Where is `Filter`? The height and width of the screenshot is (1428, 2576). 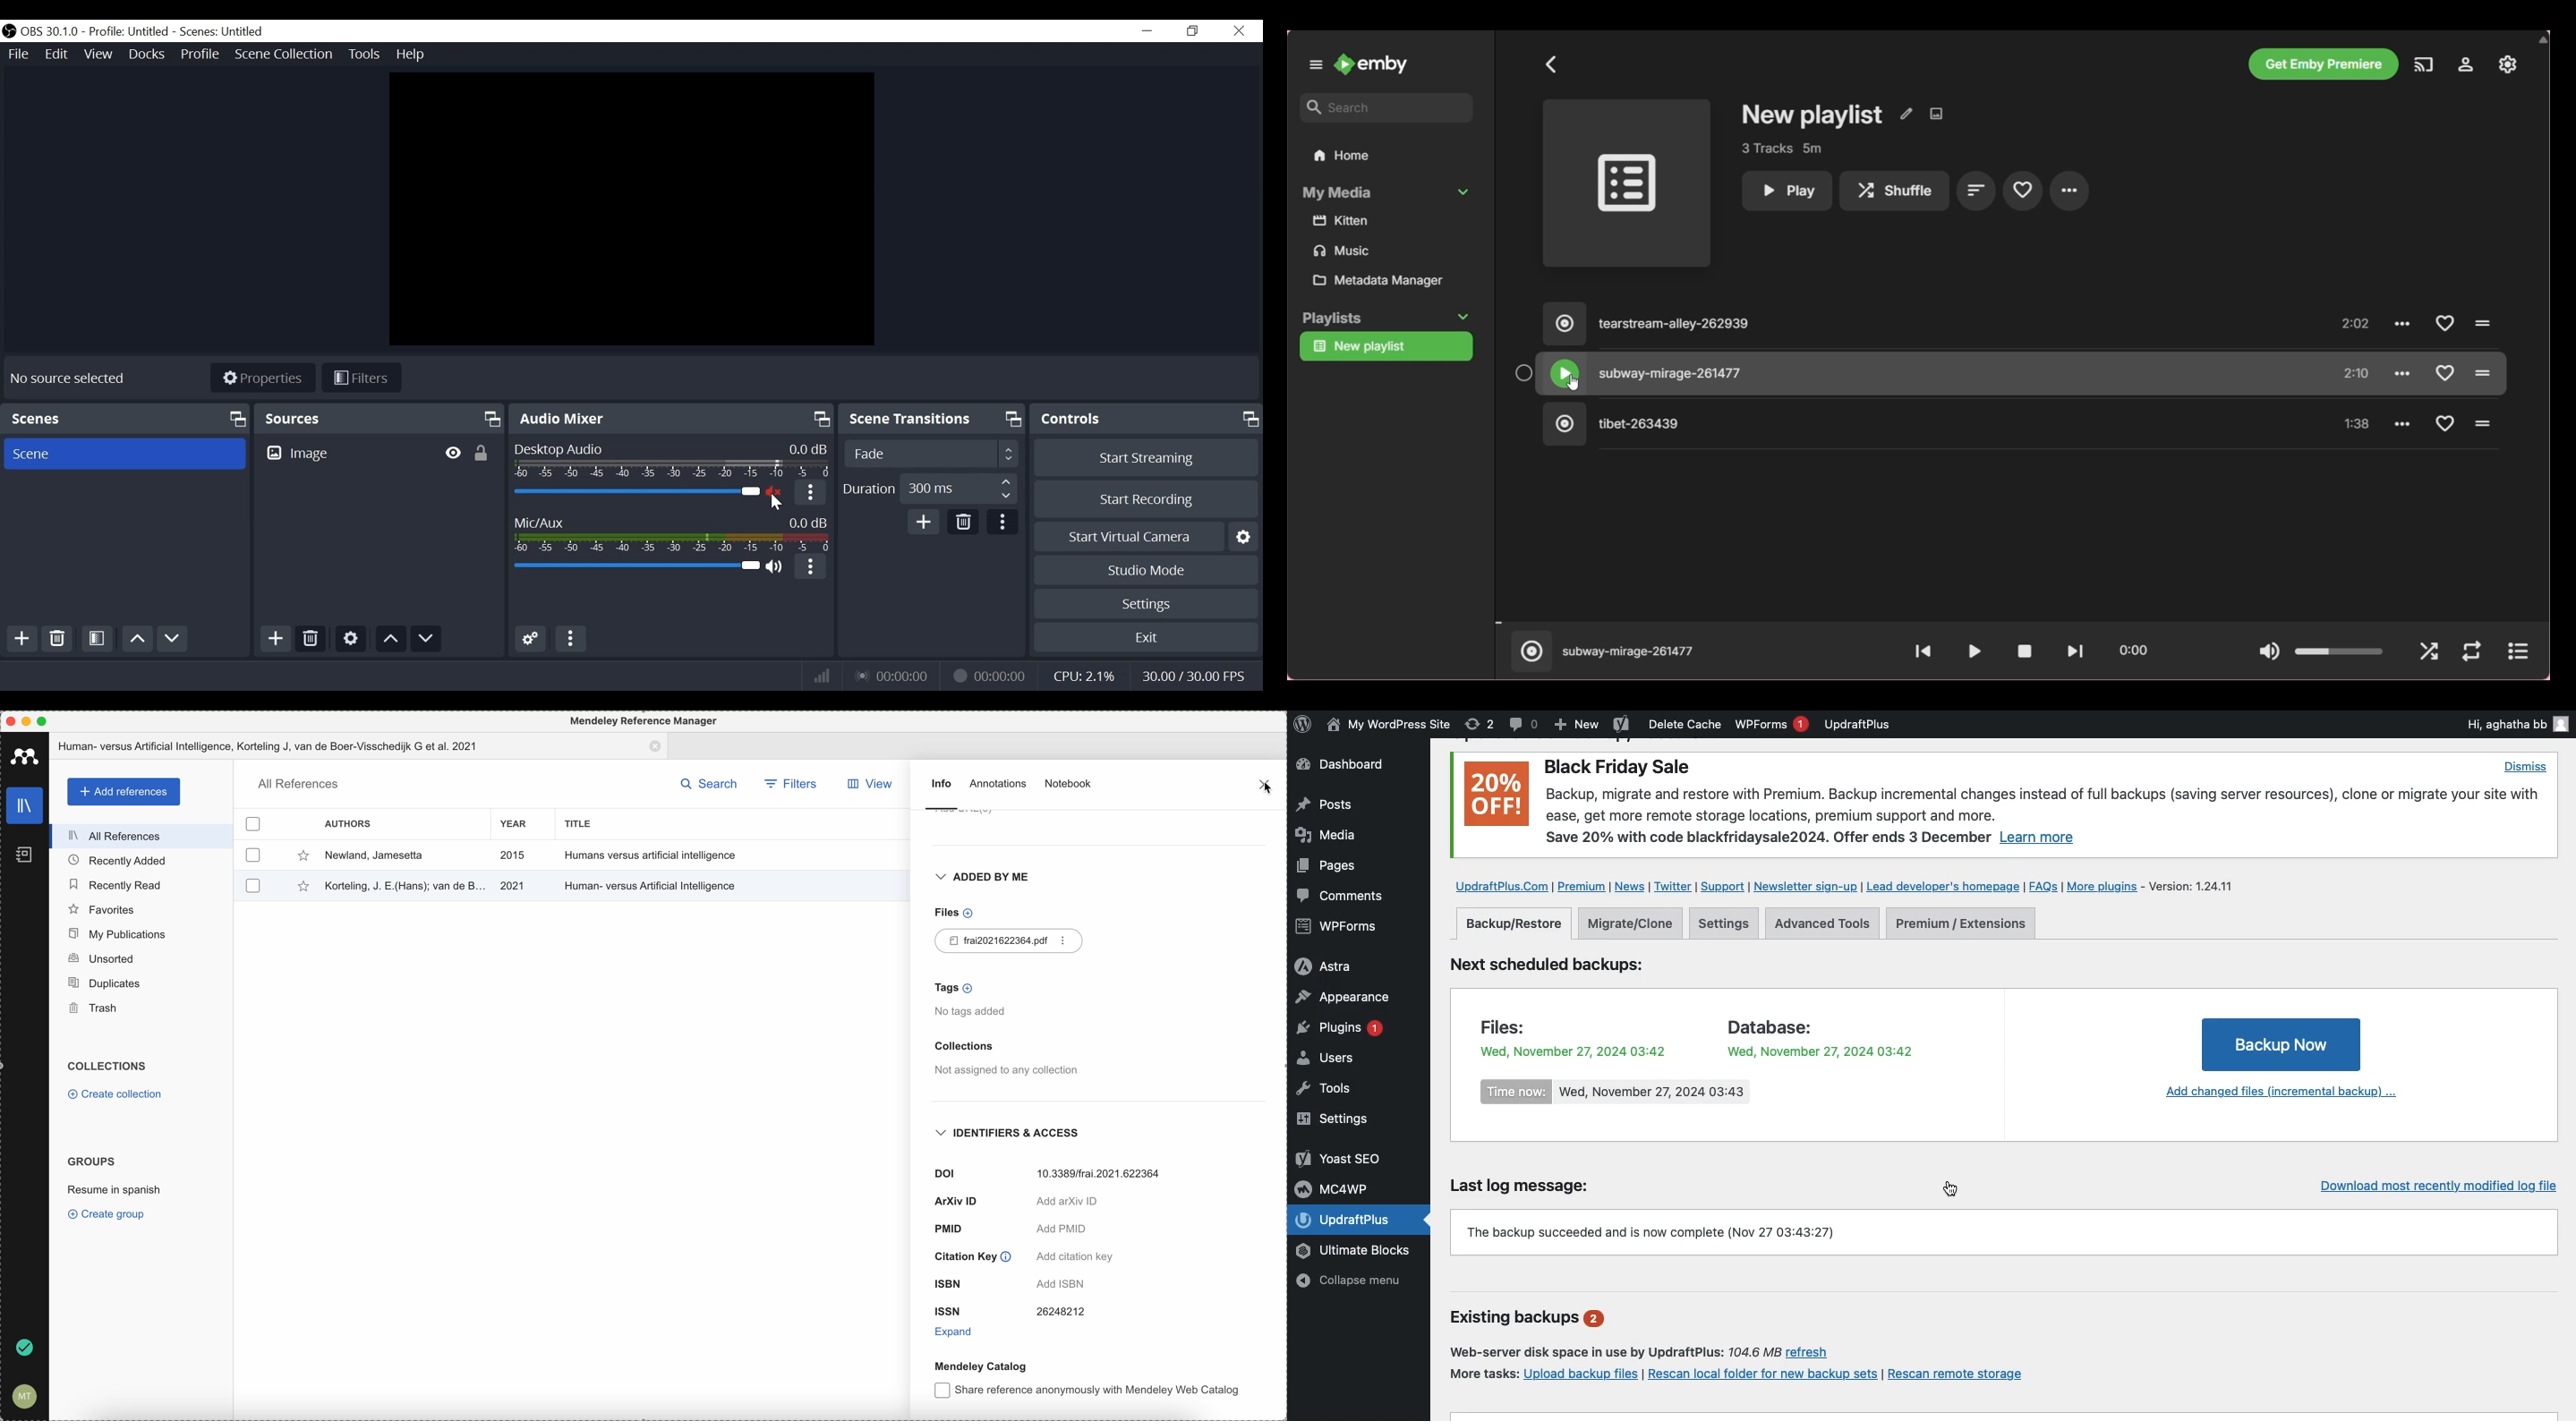 Filter is located at coordinates (365, 378).